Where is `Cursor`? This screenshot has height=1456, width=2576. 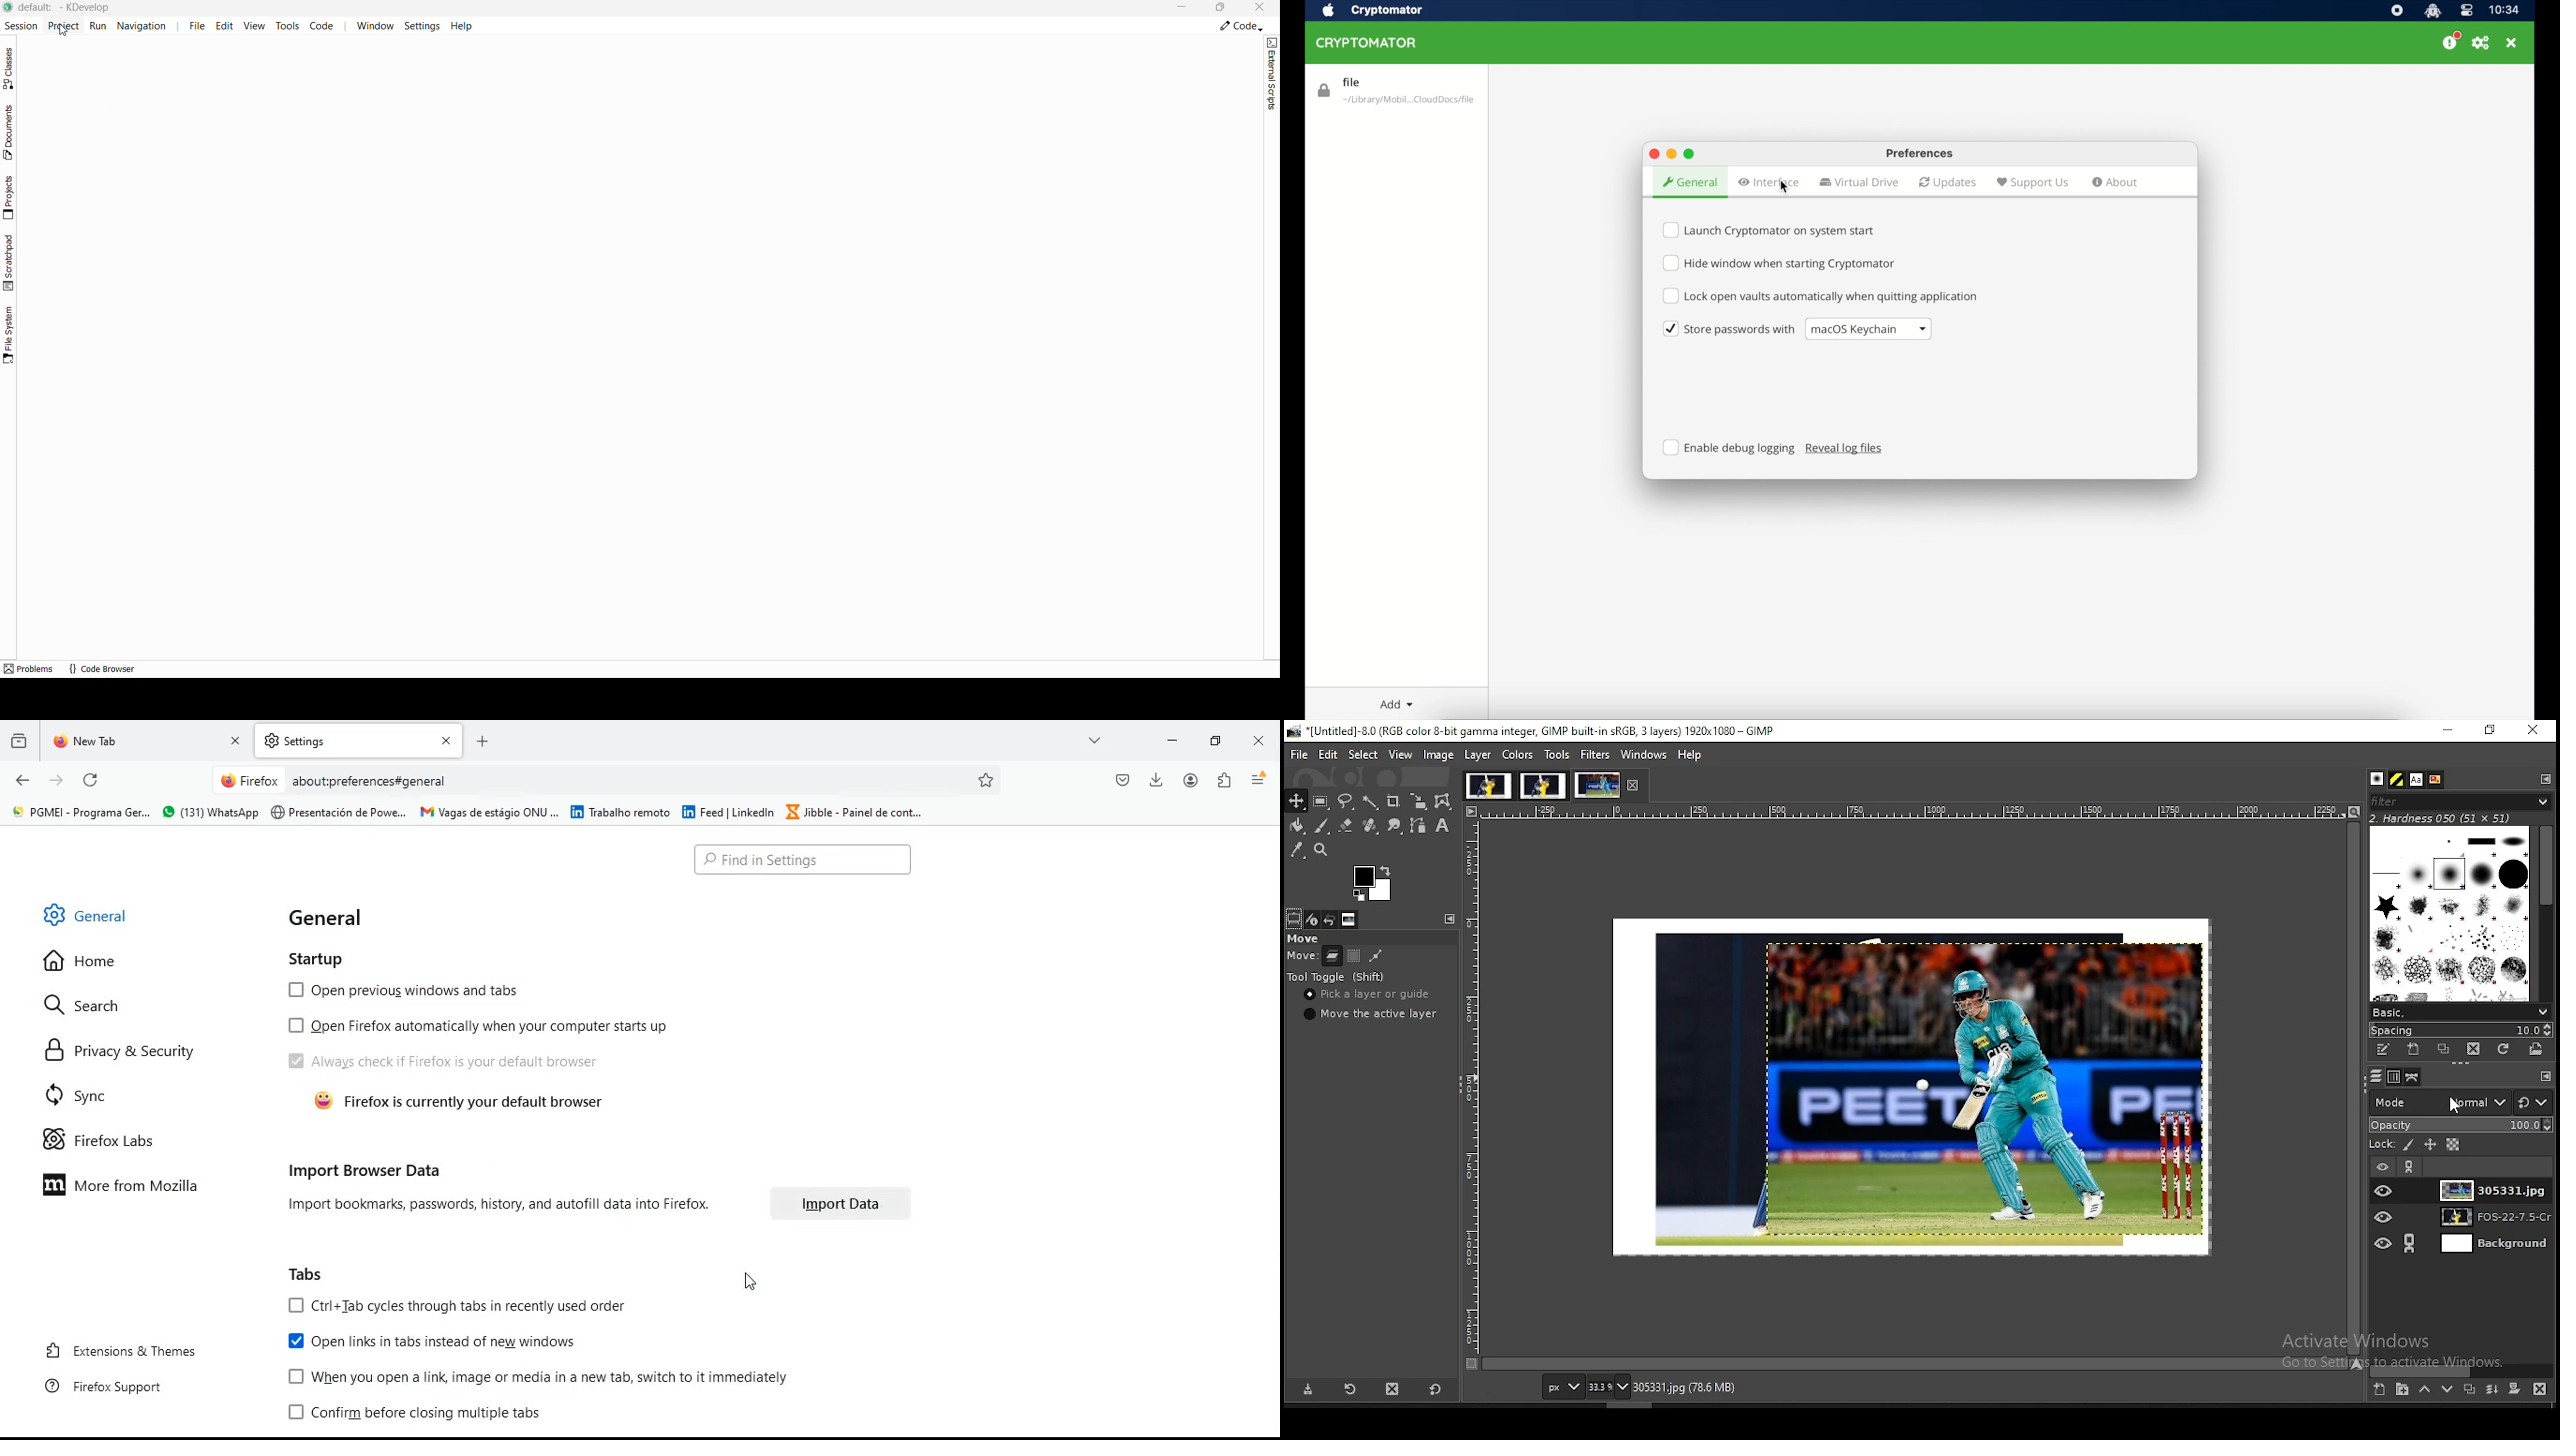 Cursor is located at coordinates (751, 1282).